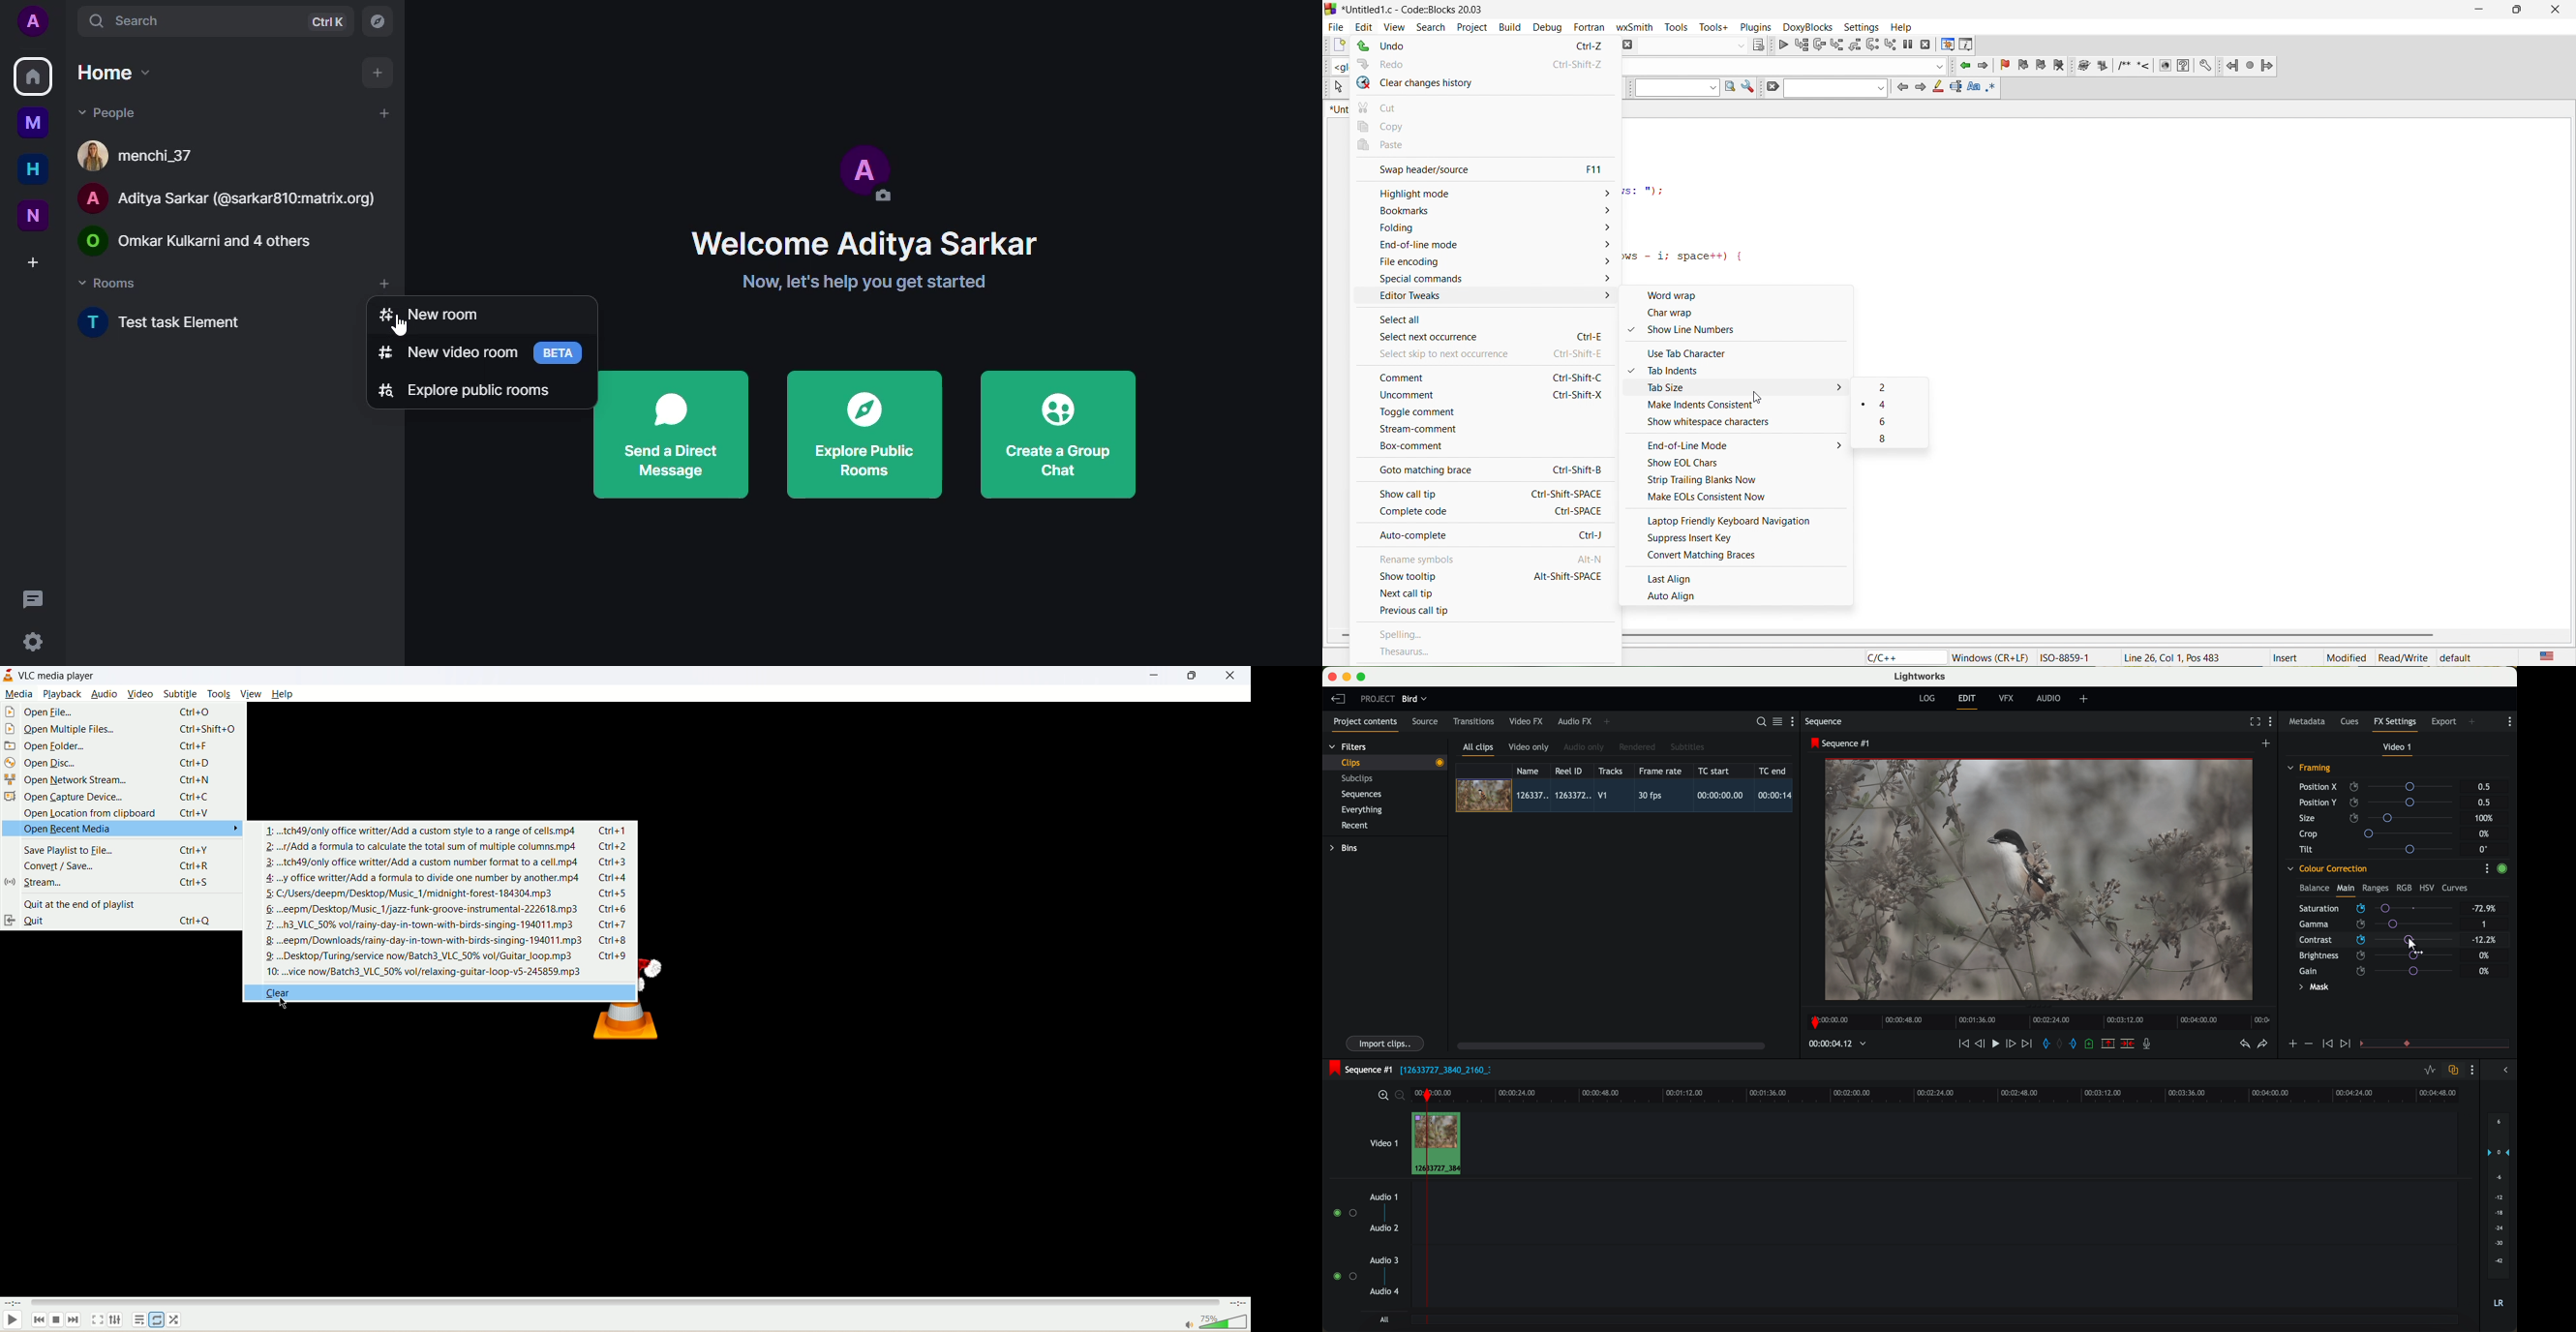 The width and height of the screenshot is (2576, 1344). Describe the element at coordinates (96, 813) in the screenshot. I see `open location from clipboard` at that location.